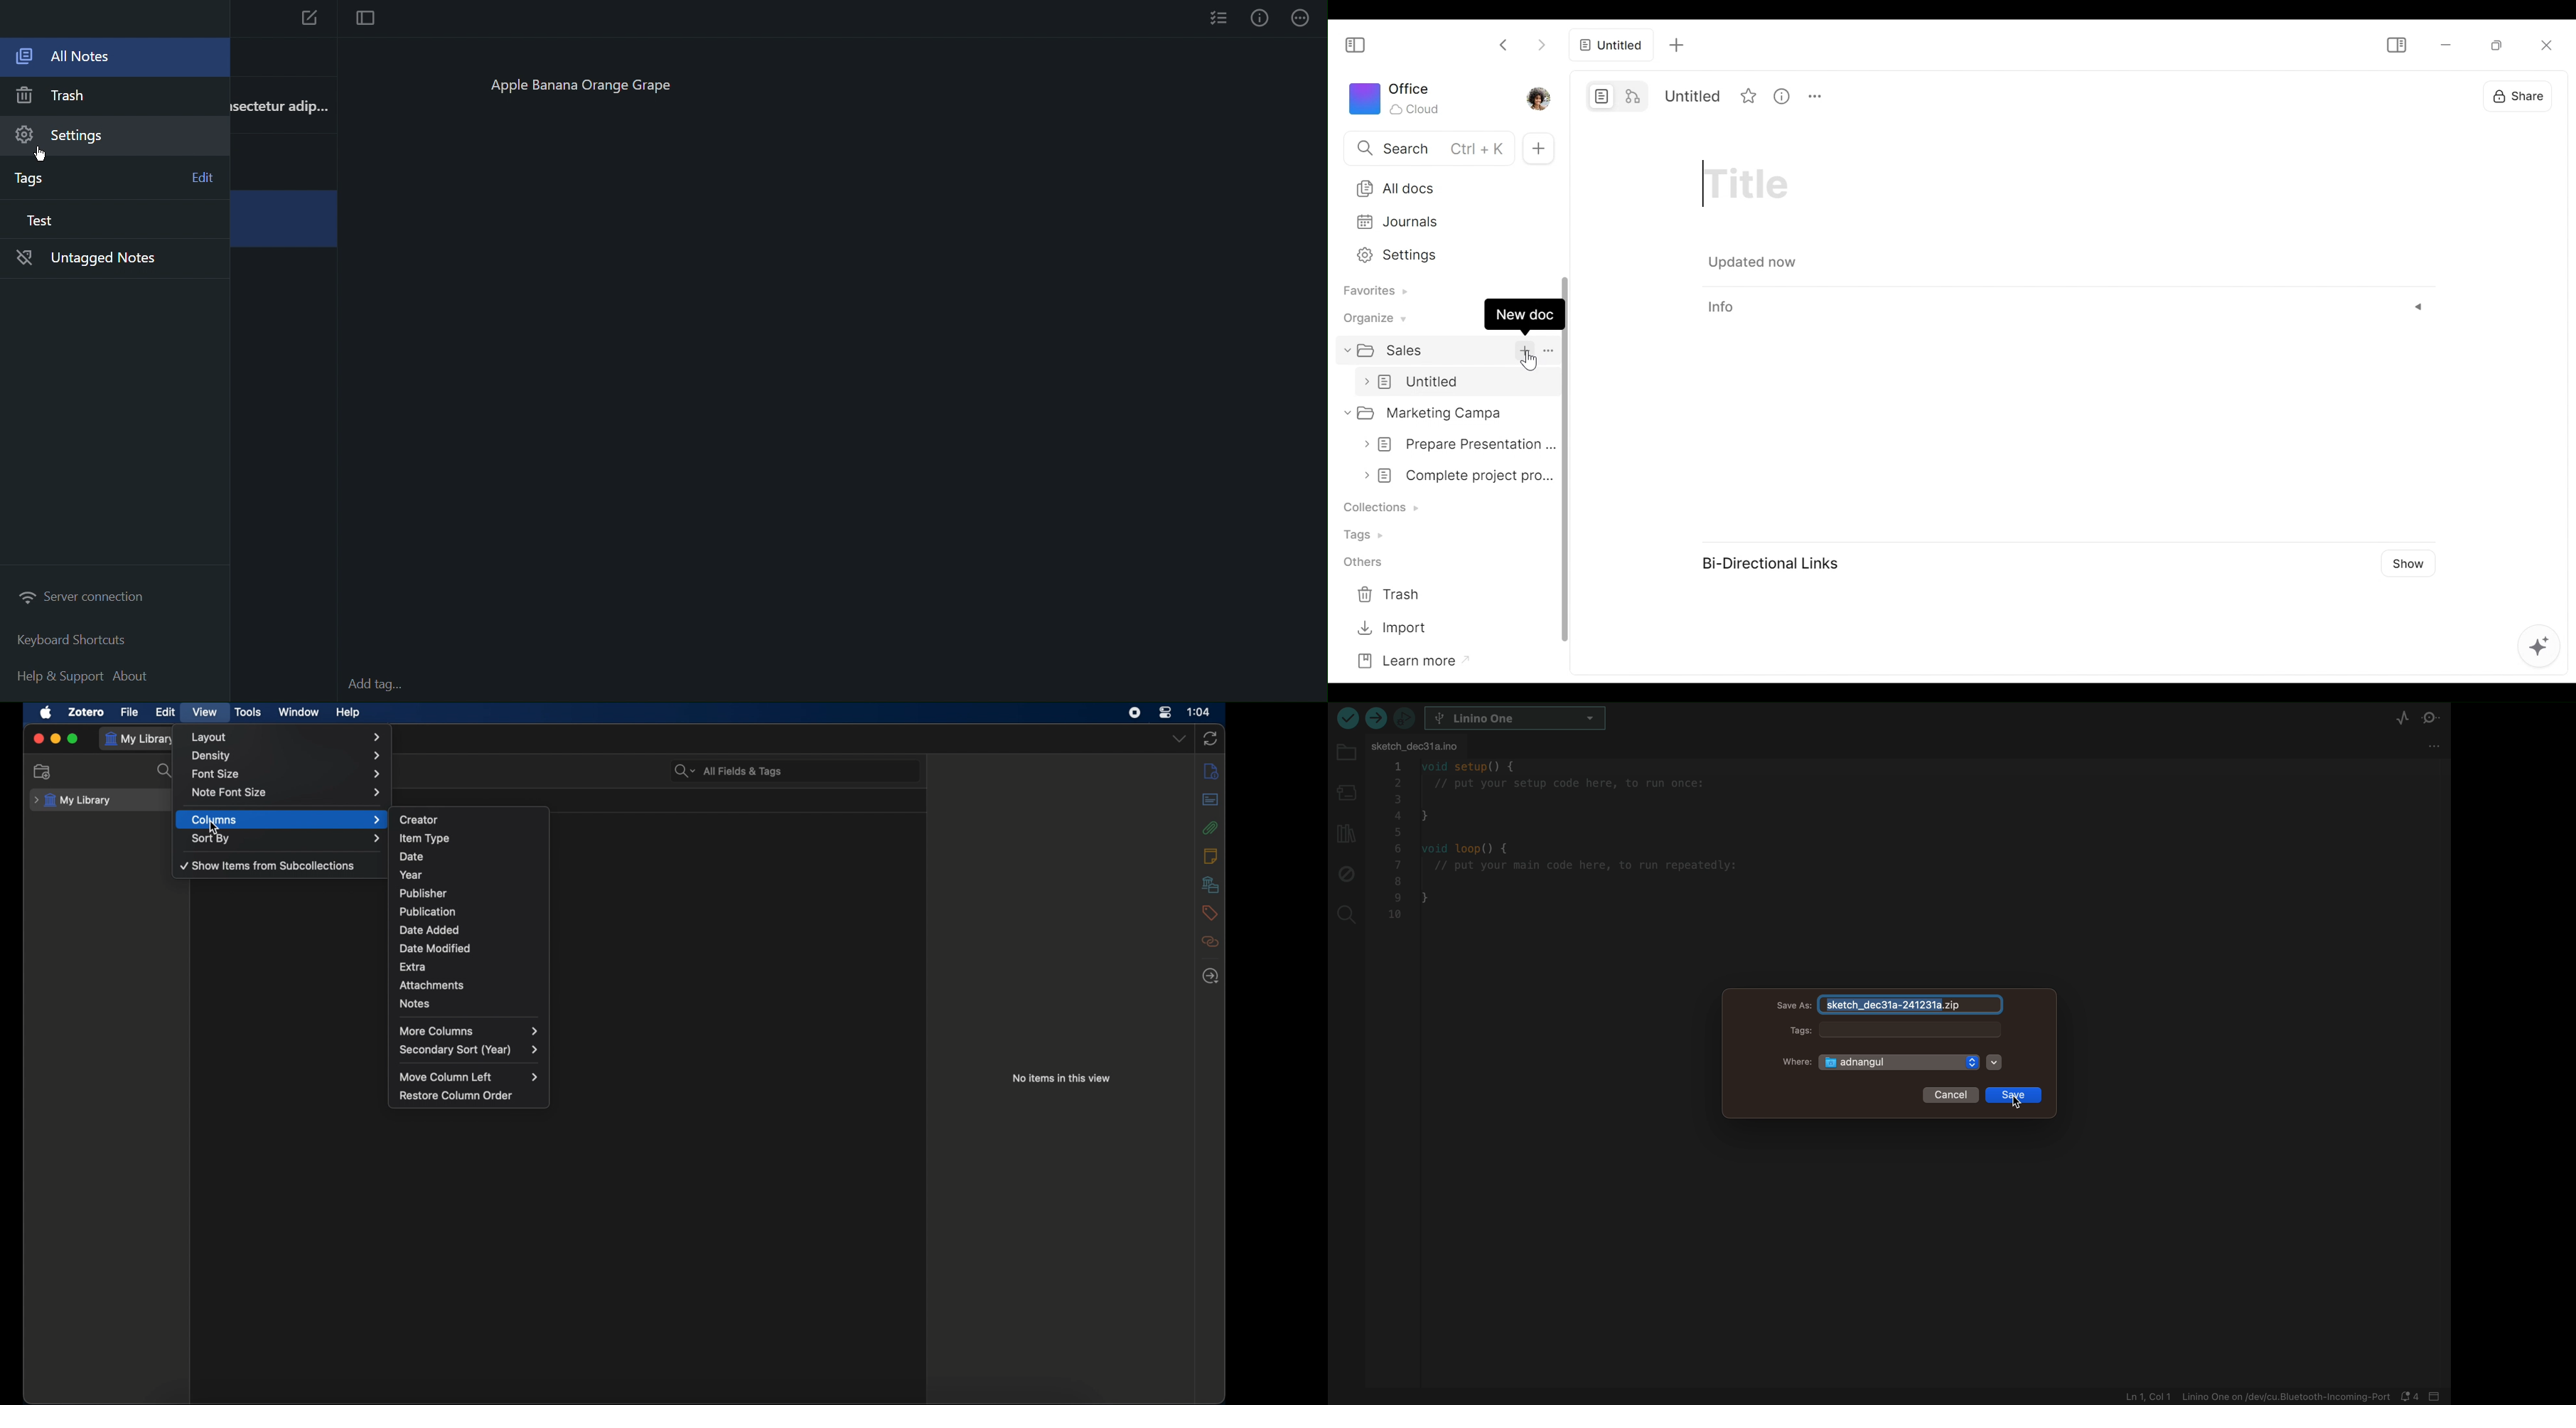  Describe the element at coordinates (43, 771) in the screenshot. I see `new collections` at that location.